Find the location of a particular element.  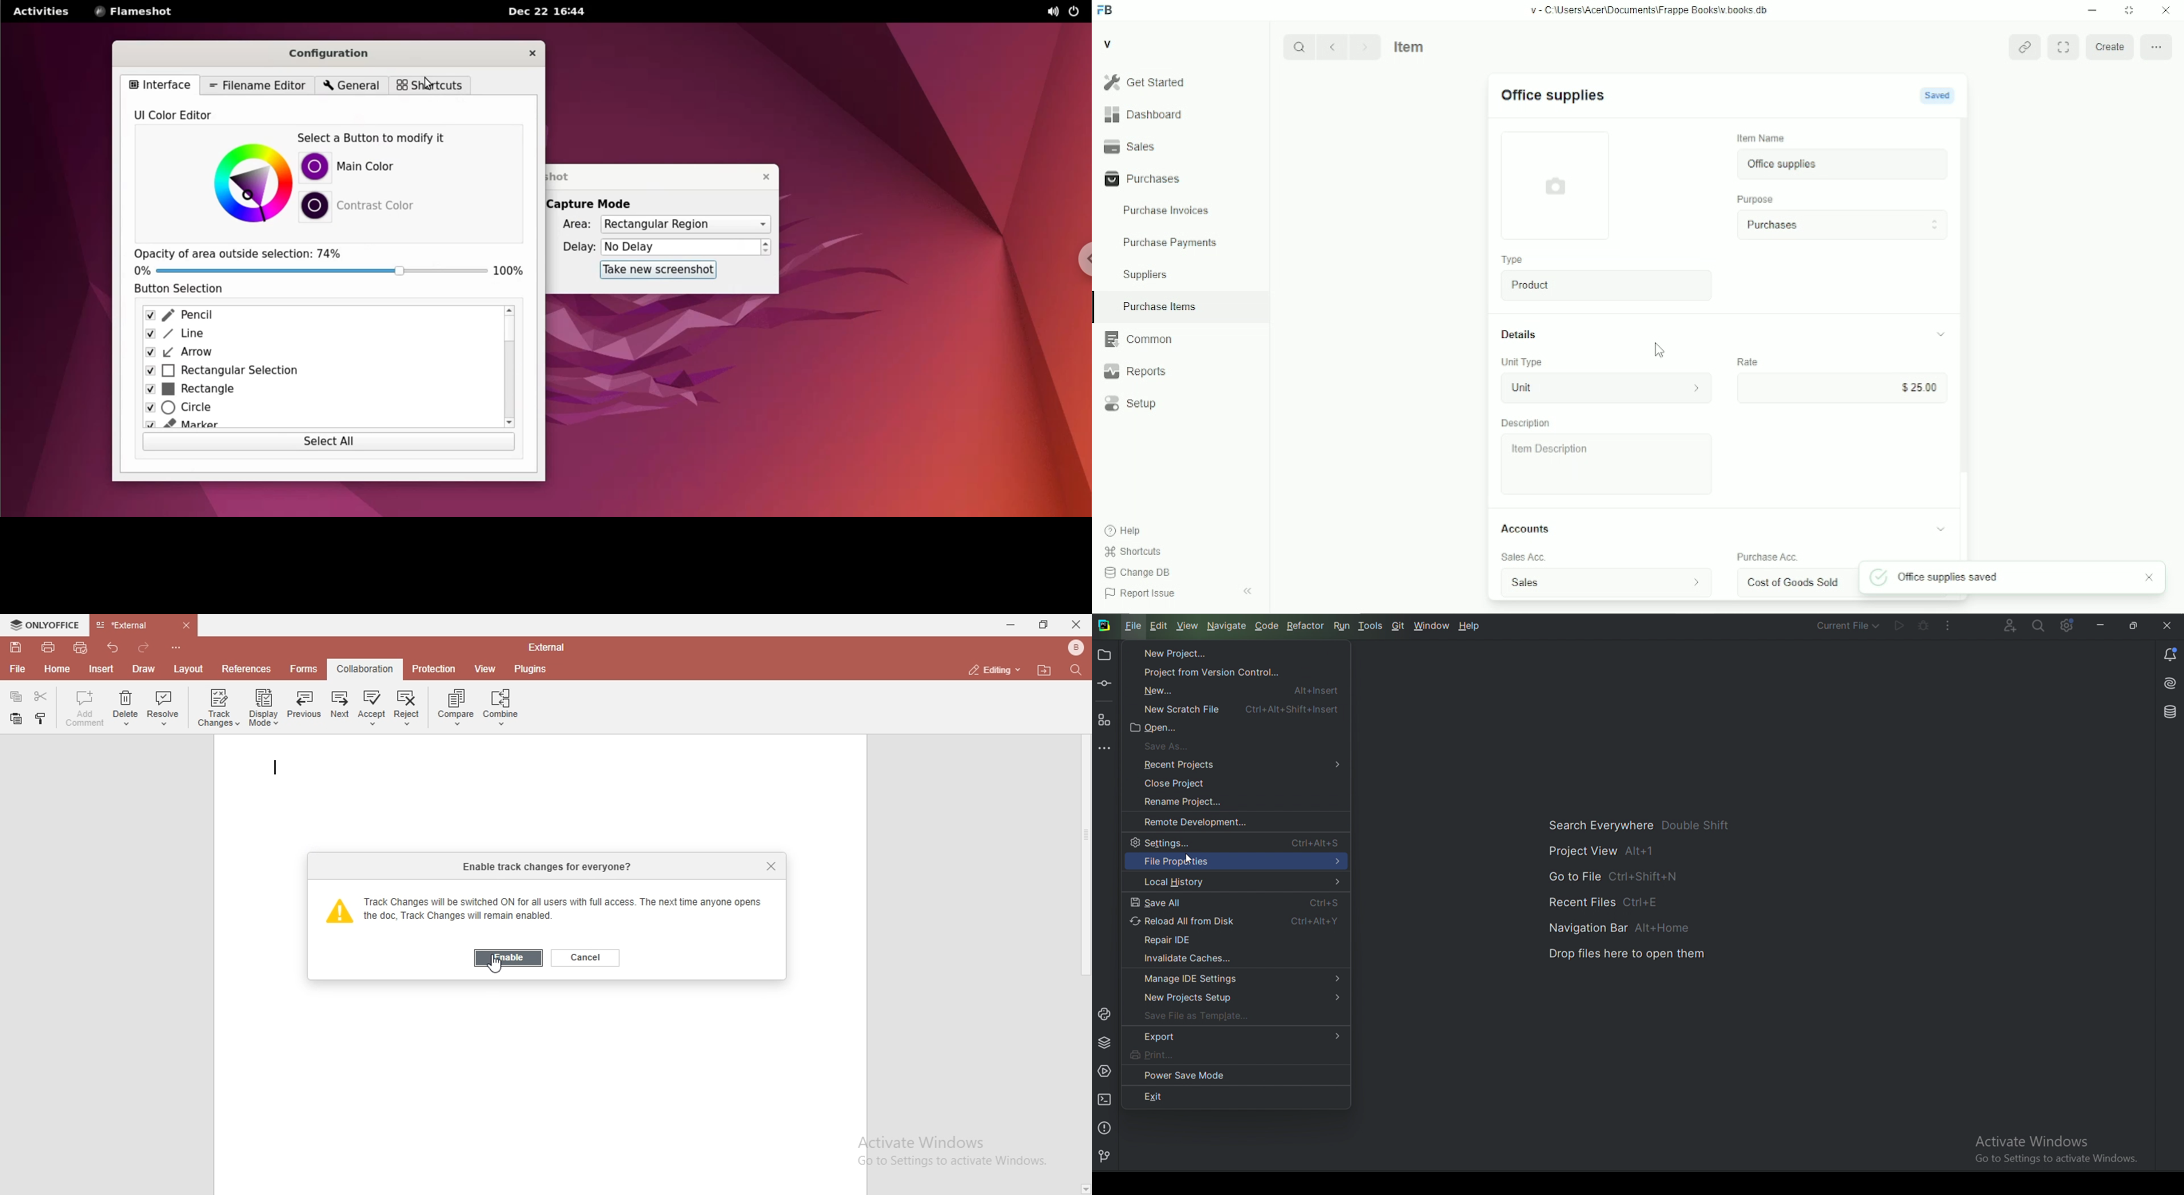

New is located at coordinates (1236, 690).